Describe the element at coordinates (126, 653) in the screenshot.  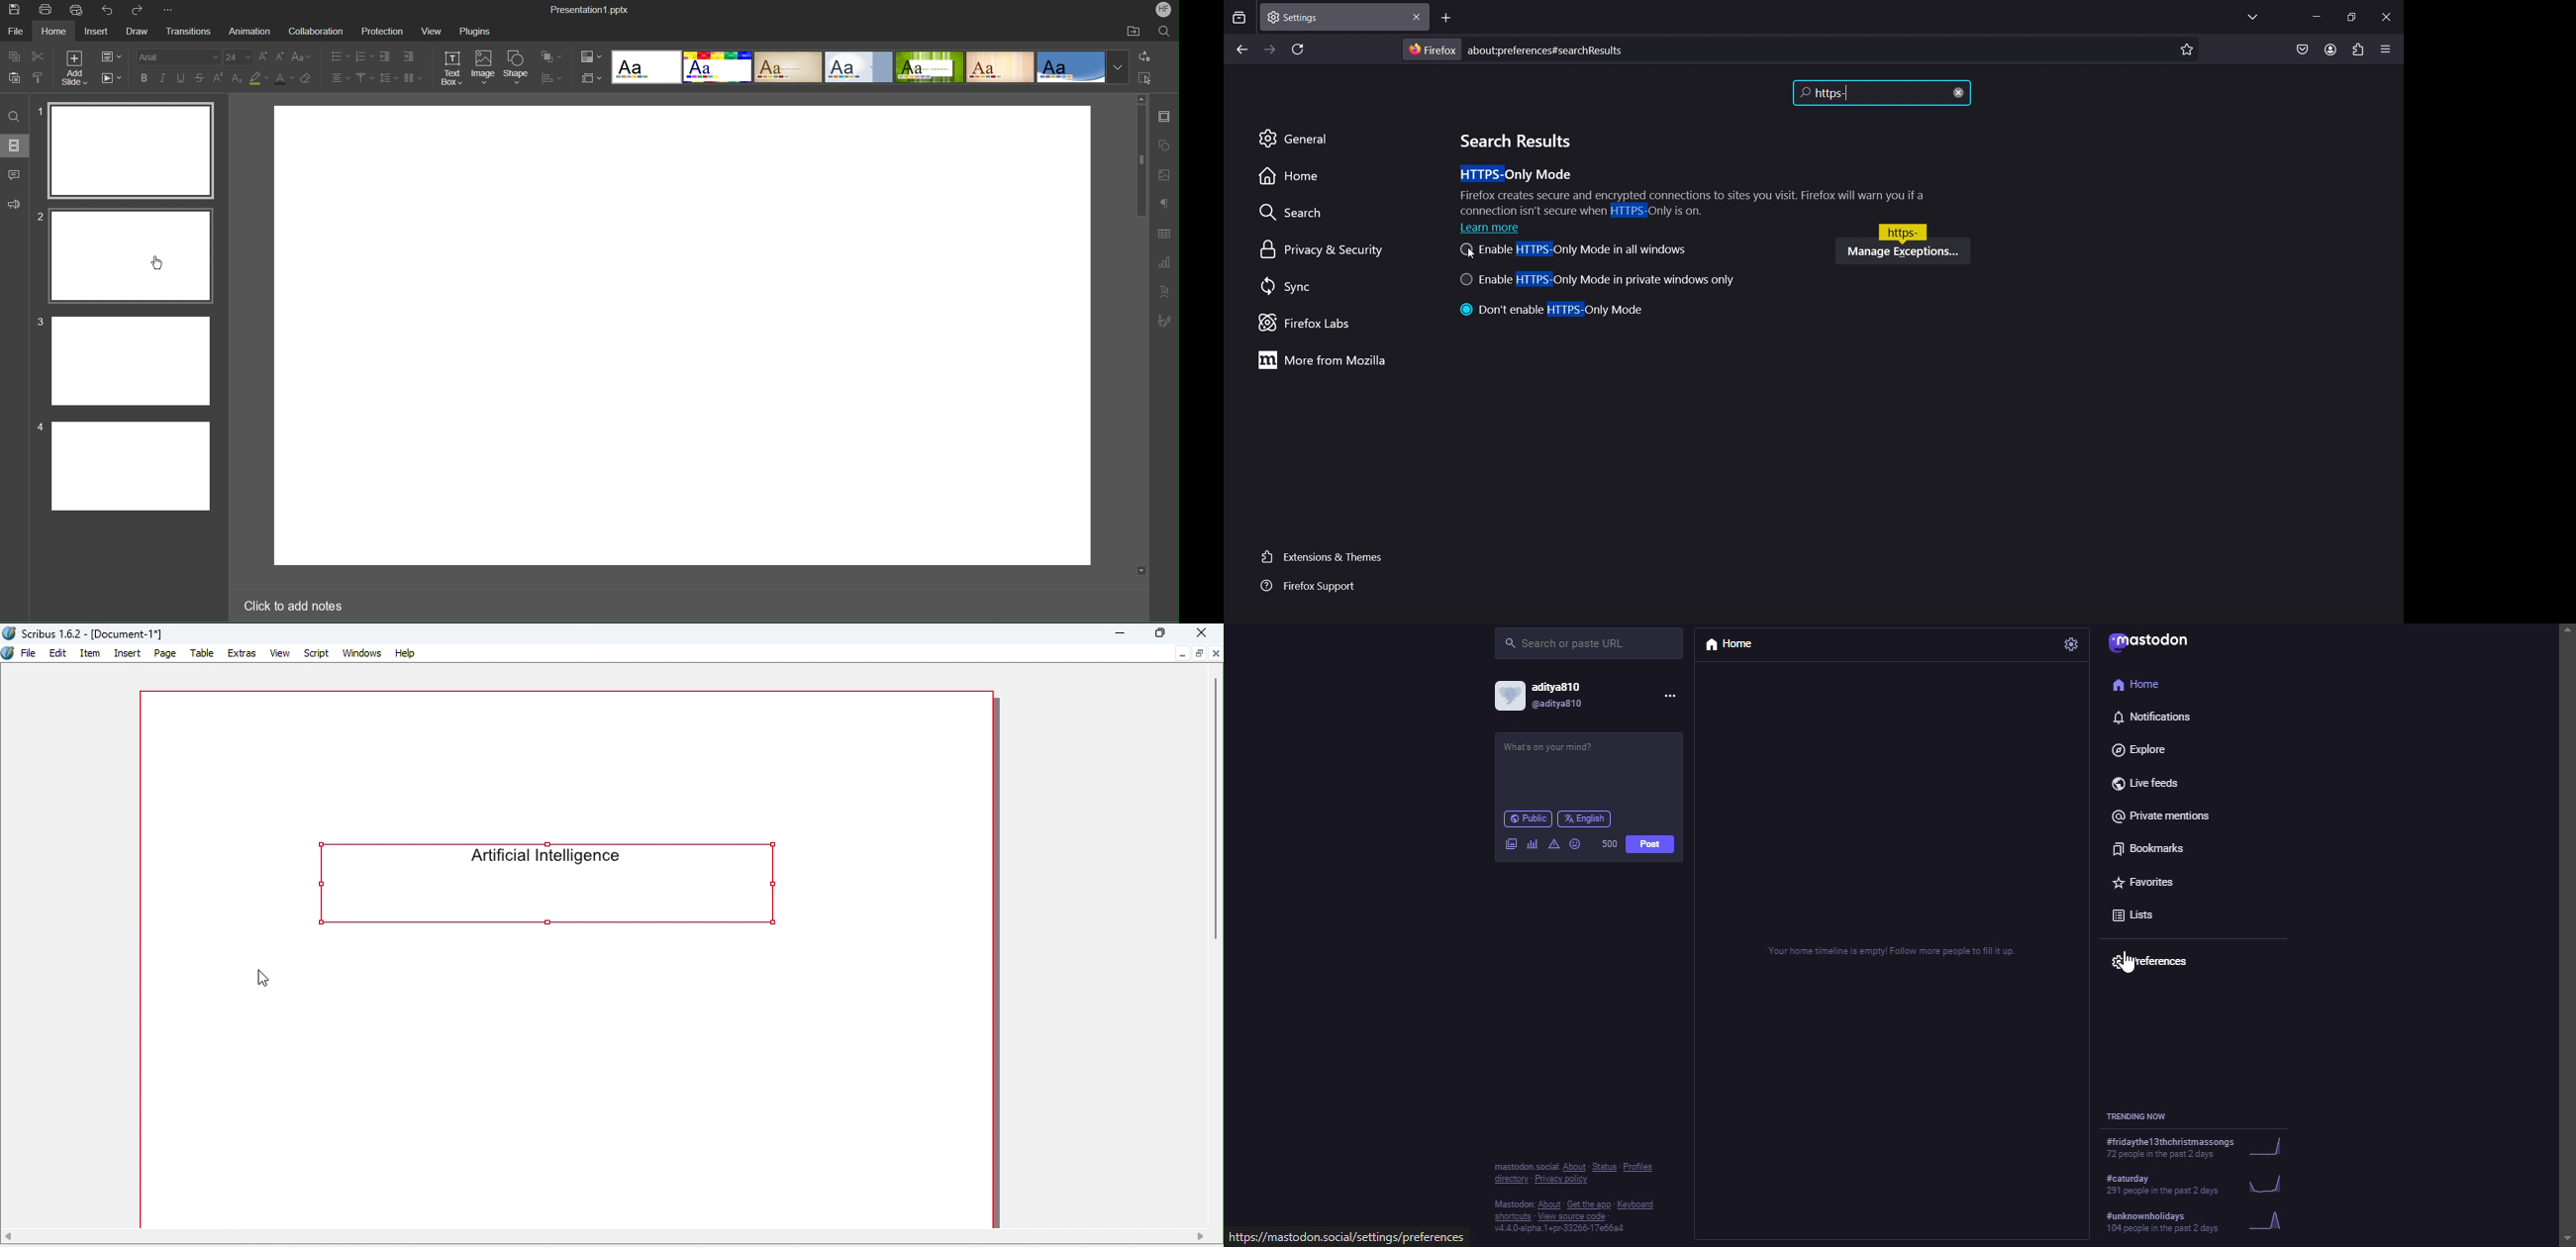
I see `Insert` at that location.